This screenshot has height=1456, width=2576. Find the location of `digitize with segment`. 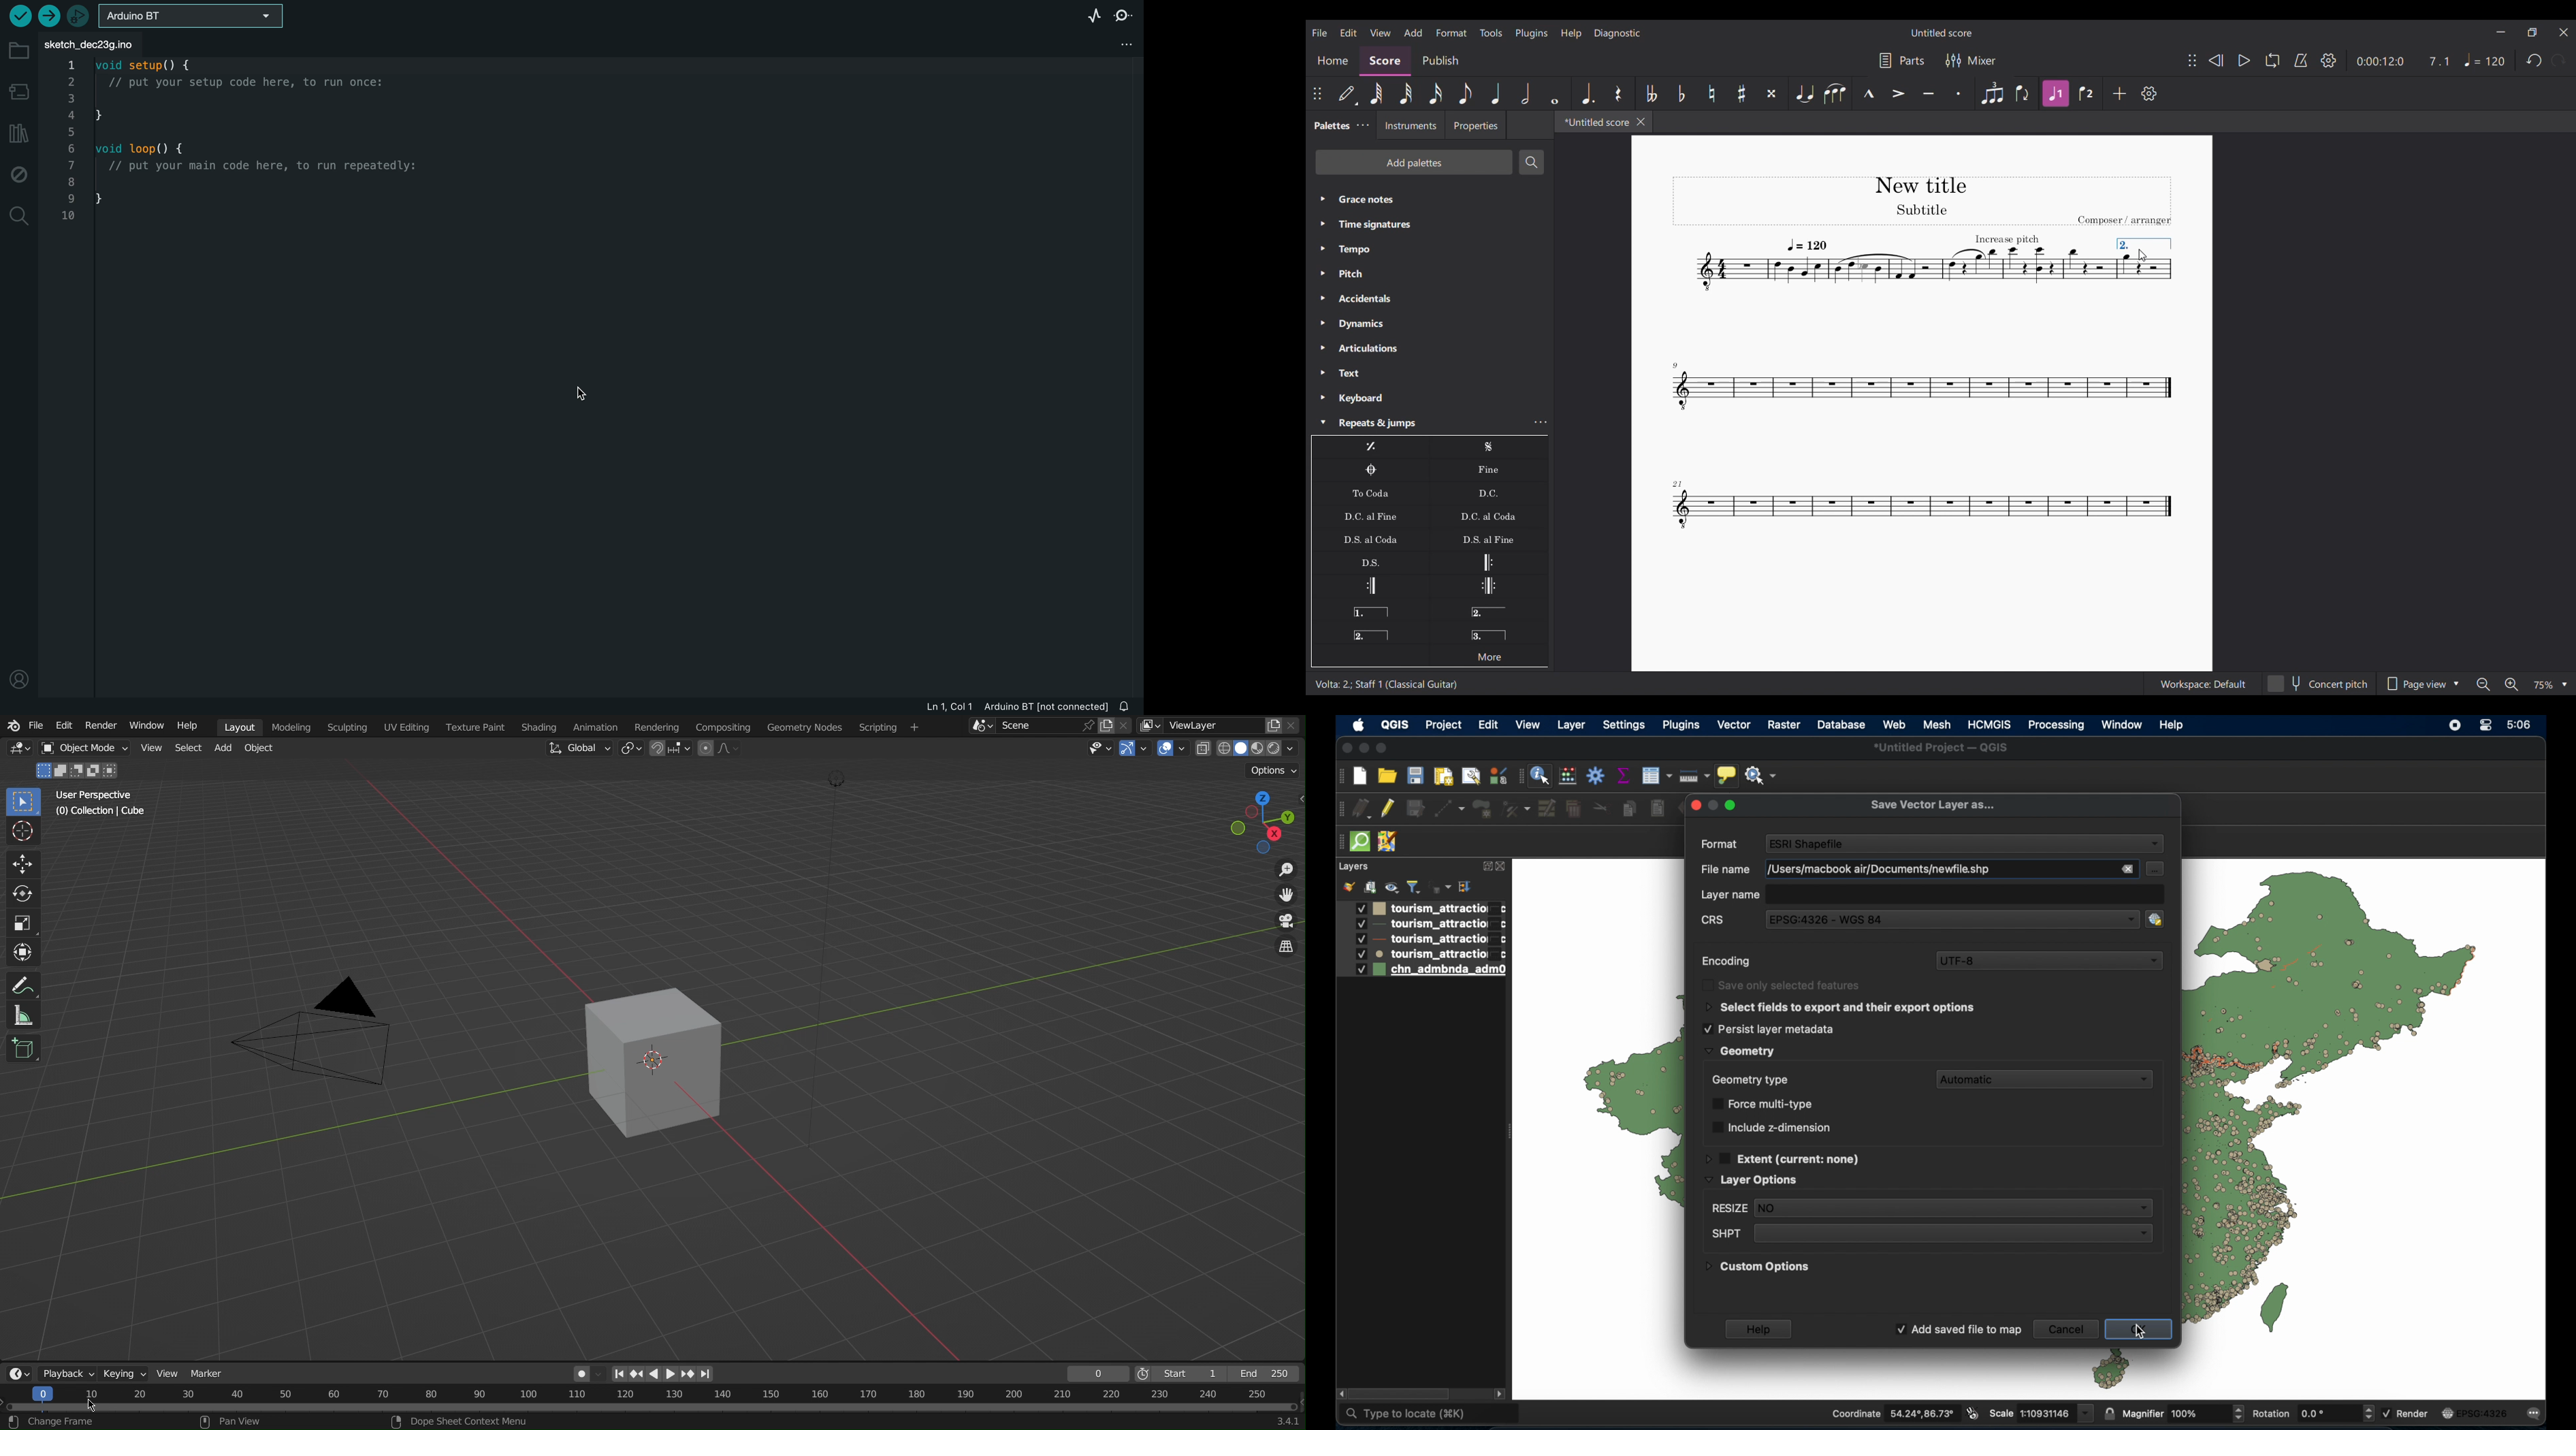

digitize with segment is located at coordinates (1450, 809).